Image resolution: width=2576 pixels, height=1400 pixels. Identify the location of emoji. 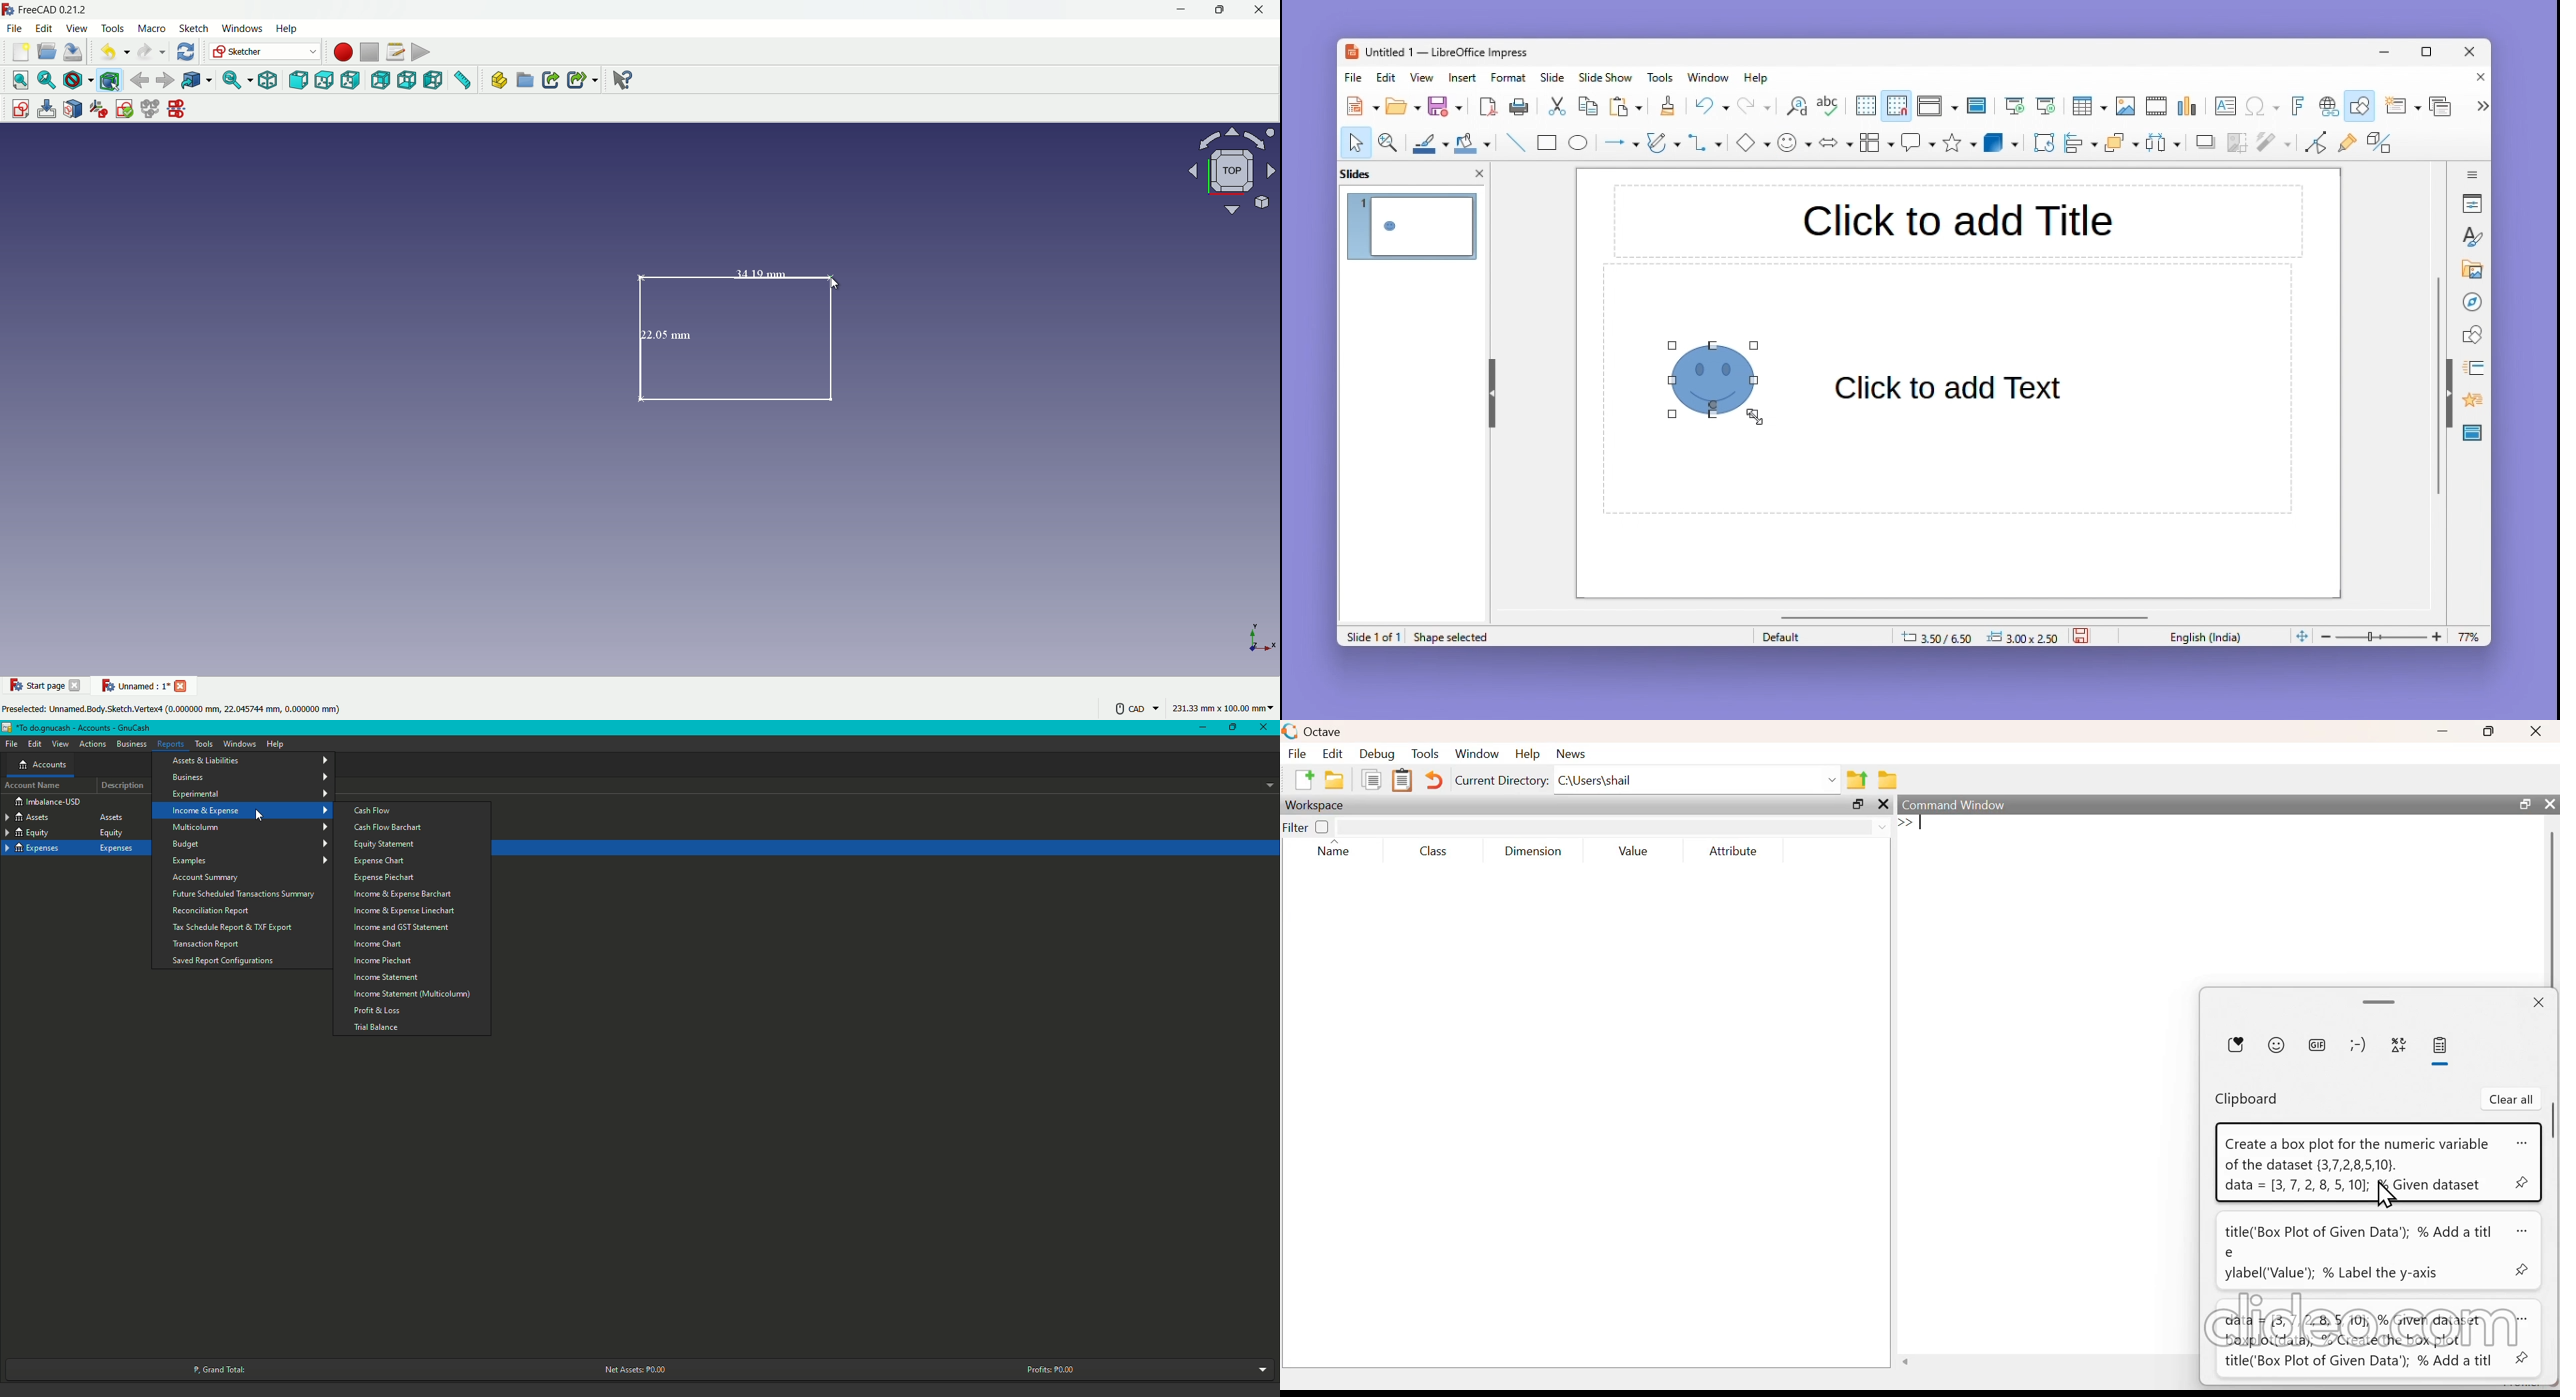
(2278, 1044).